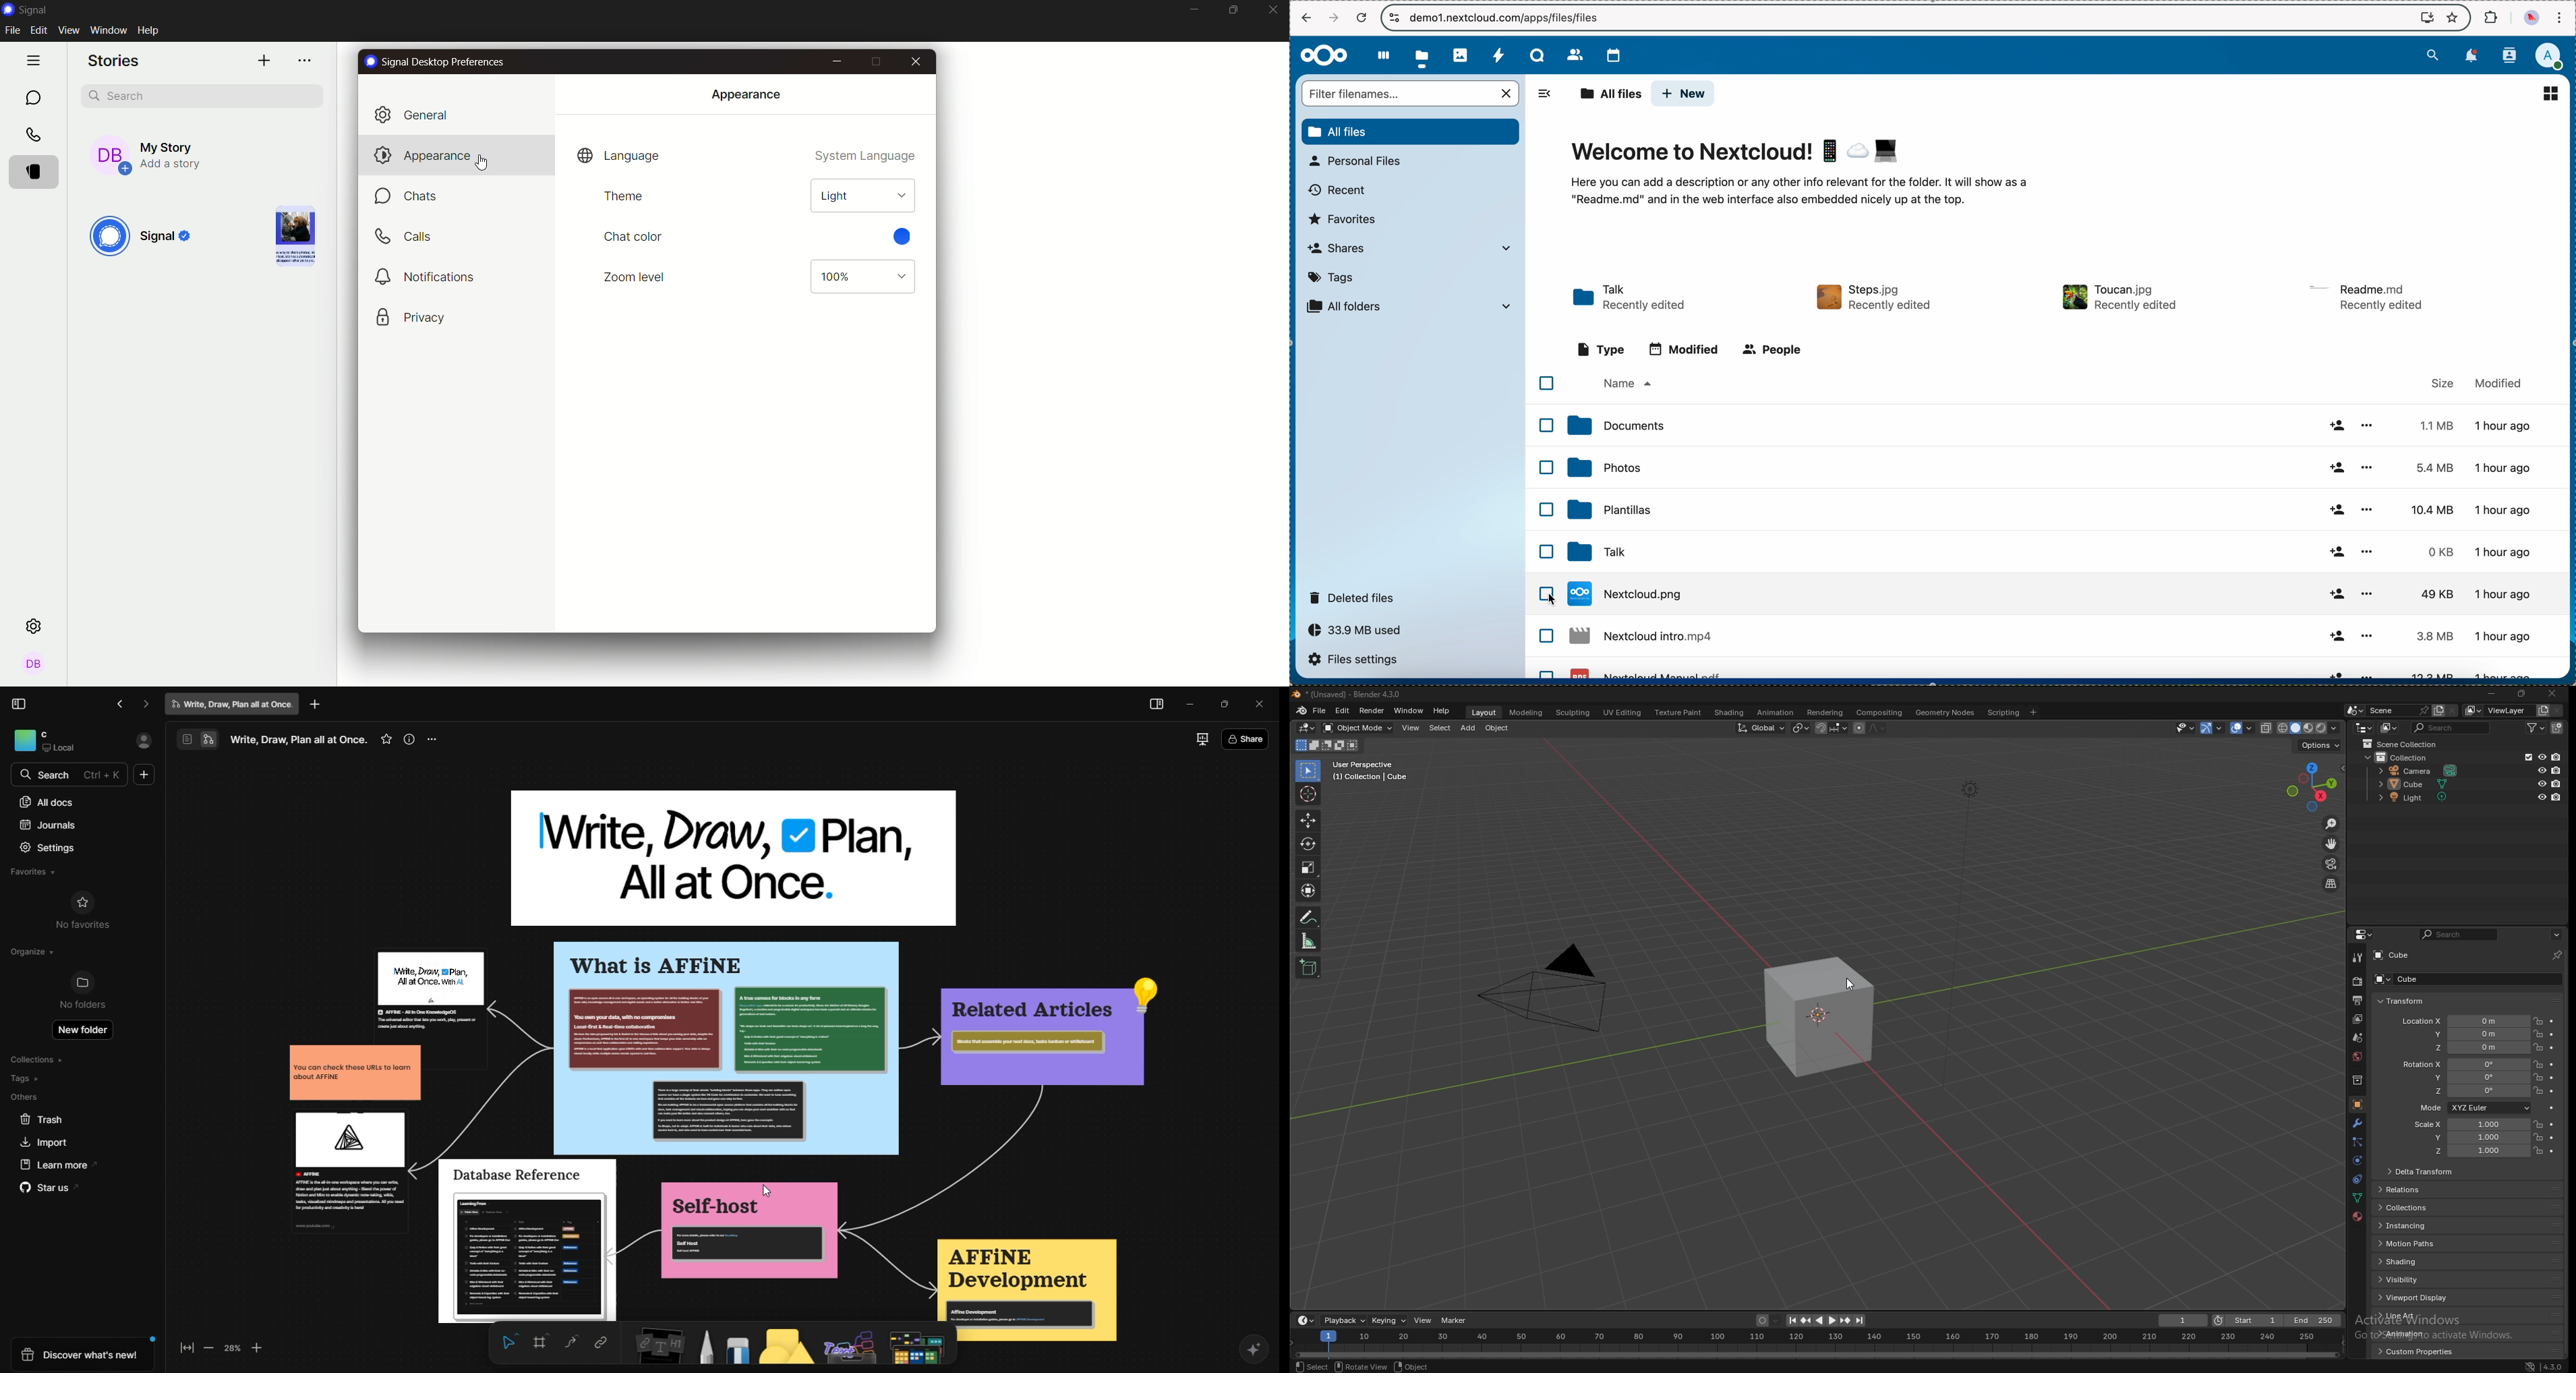  What do you see at coordinates (1549, 94) in the screenshot?
I see `hide options` at bounding box center [1549, 94].